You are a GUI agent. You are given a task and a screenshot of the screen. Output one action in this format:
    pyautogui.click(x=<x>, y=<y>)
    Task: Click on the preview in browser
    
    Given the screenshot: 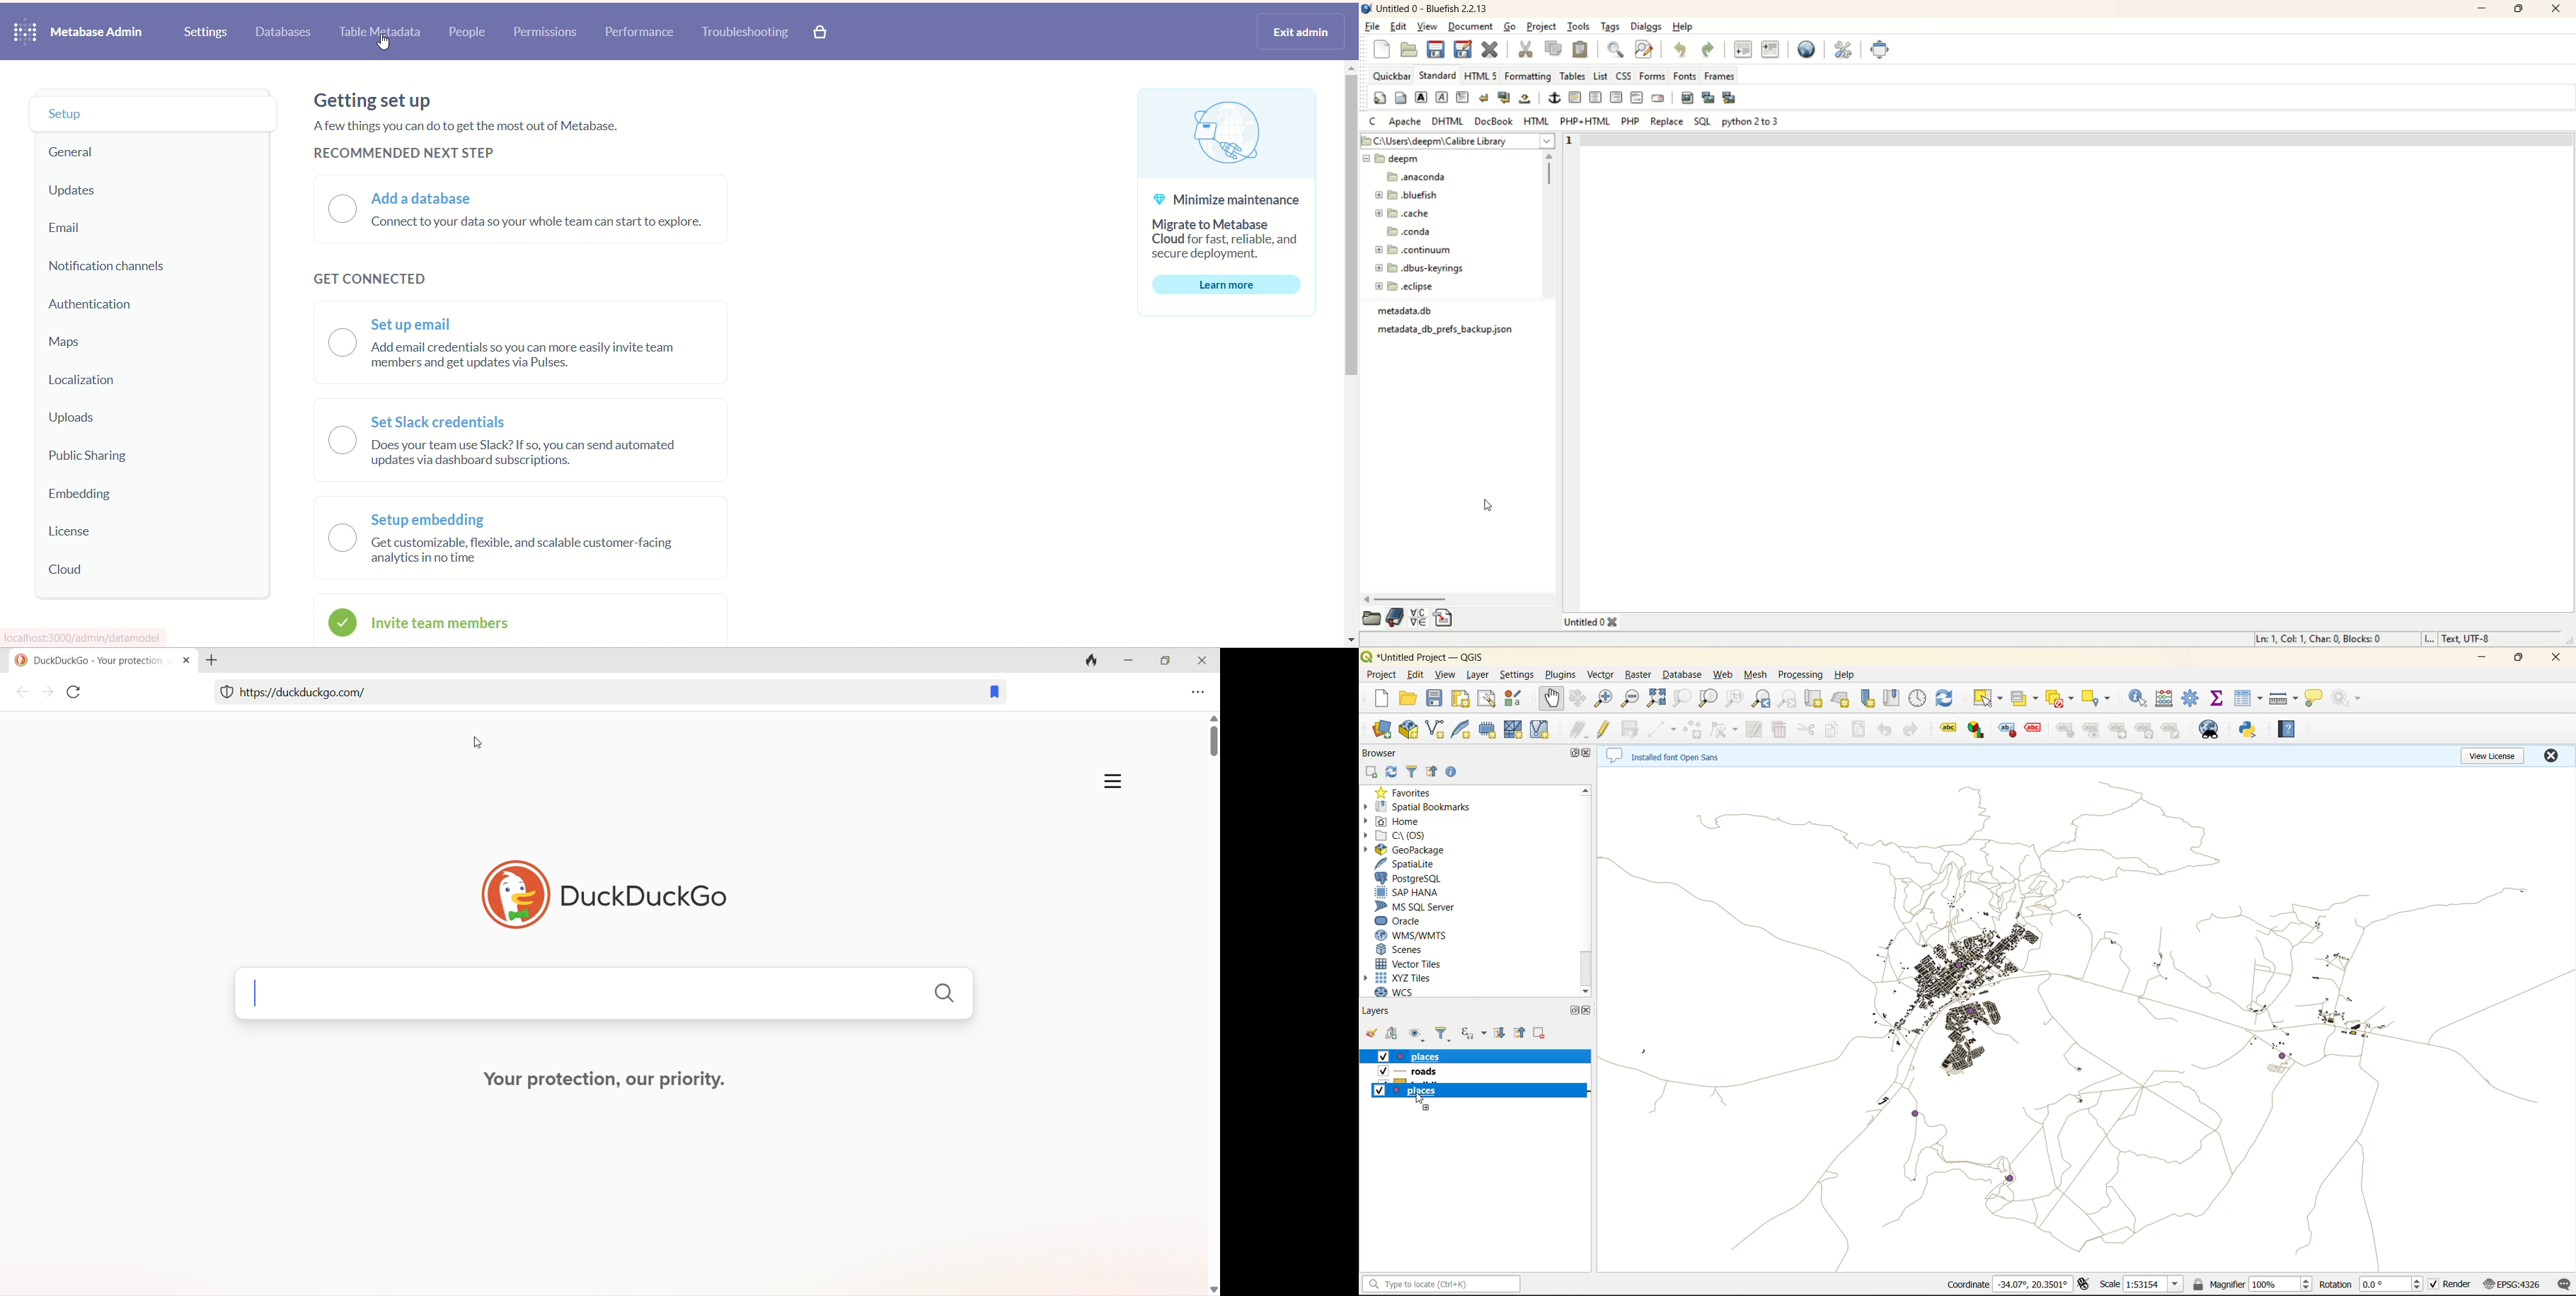 What is the action you would take?
    pyautogui.click(x=1804, y=48)
    